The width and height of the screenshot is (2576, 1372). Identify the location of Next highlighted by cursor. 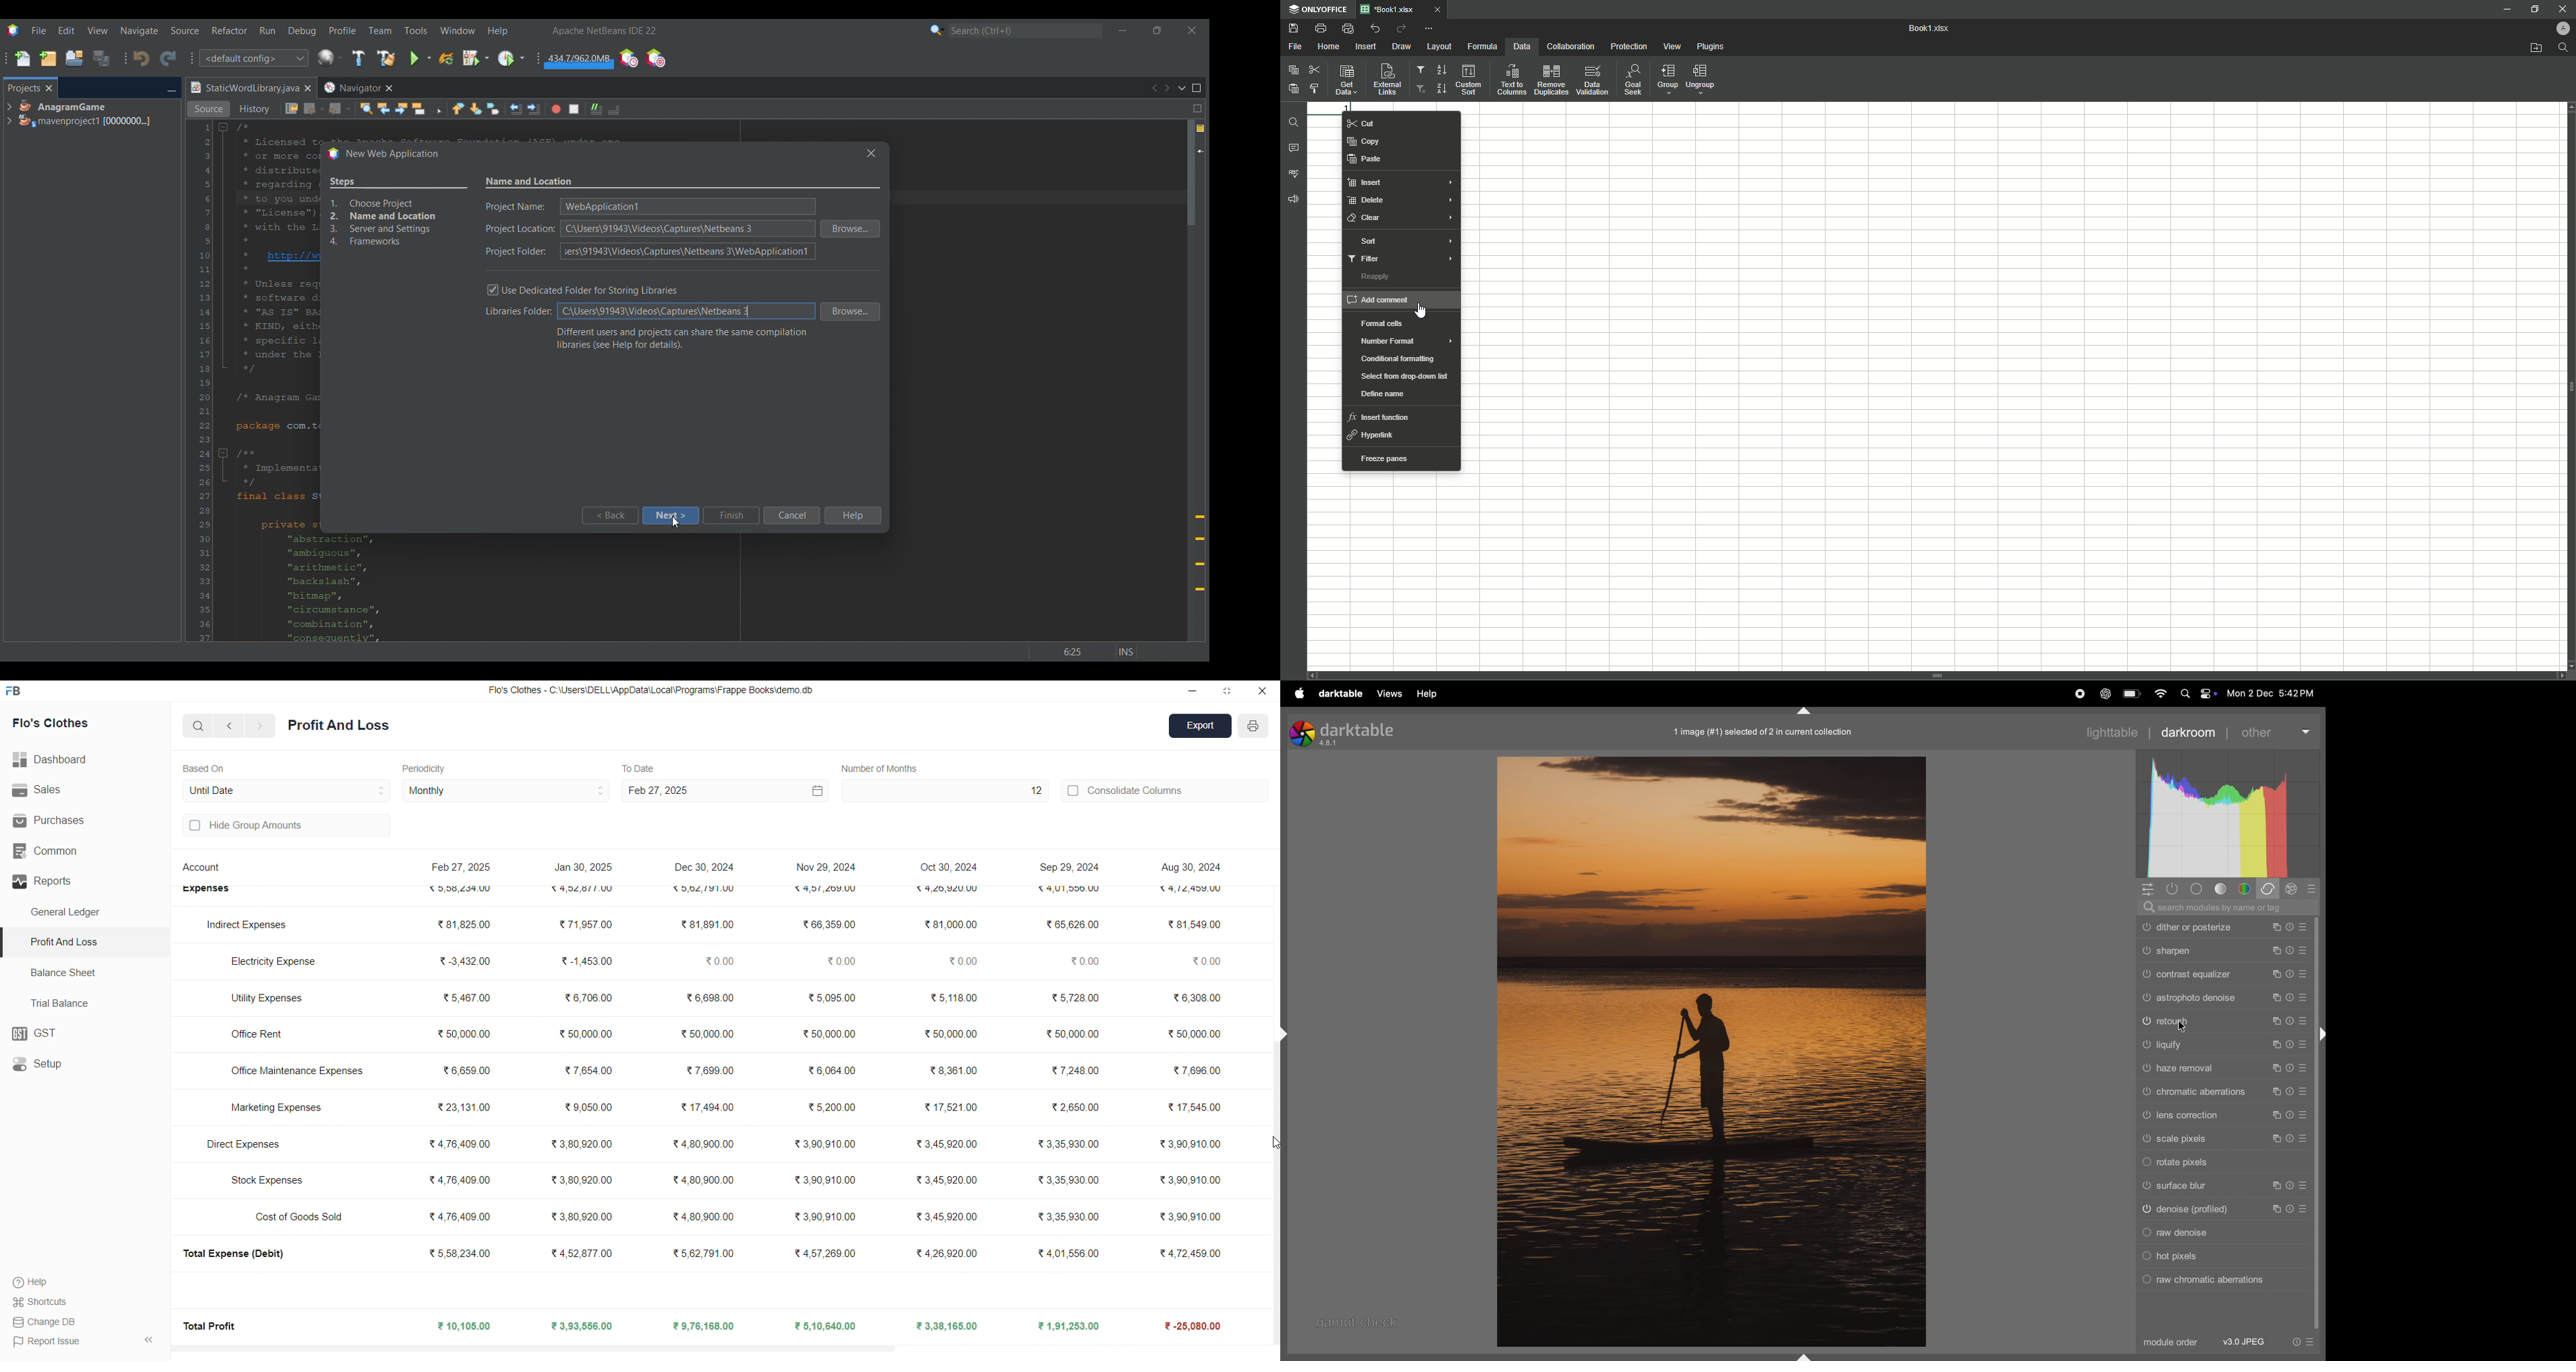
(671, 515).